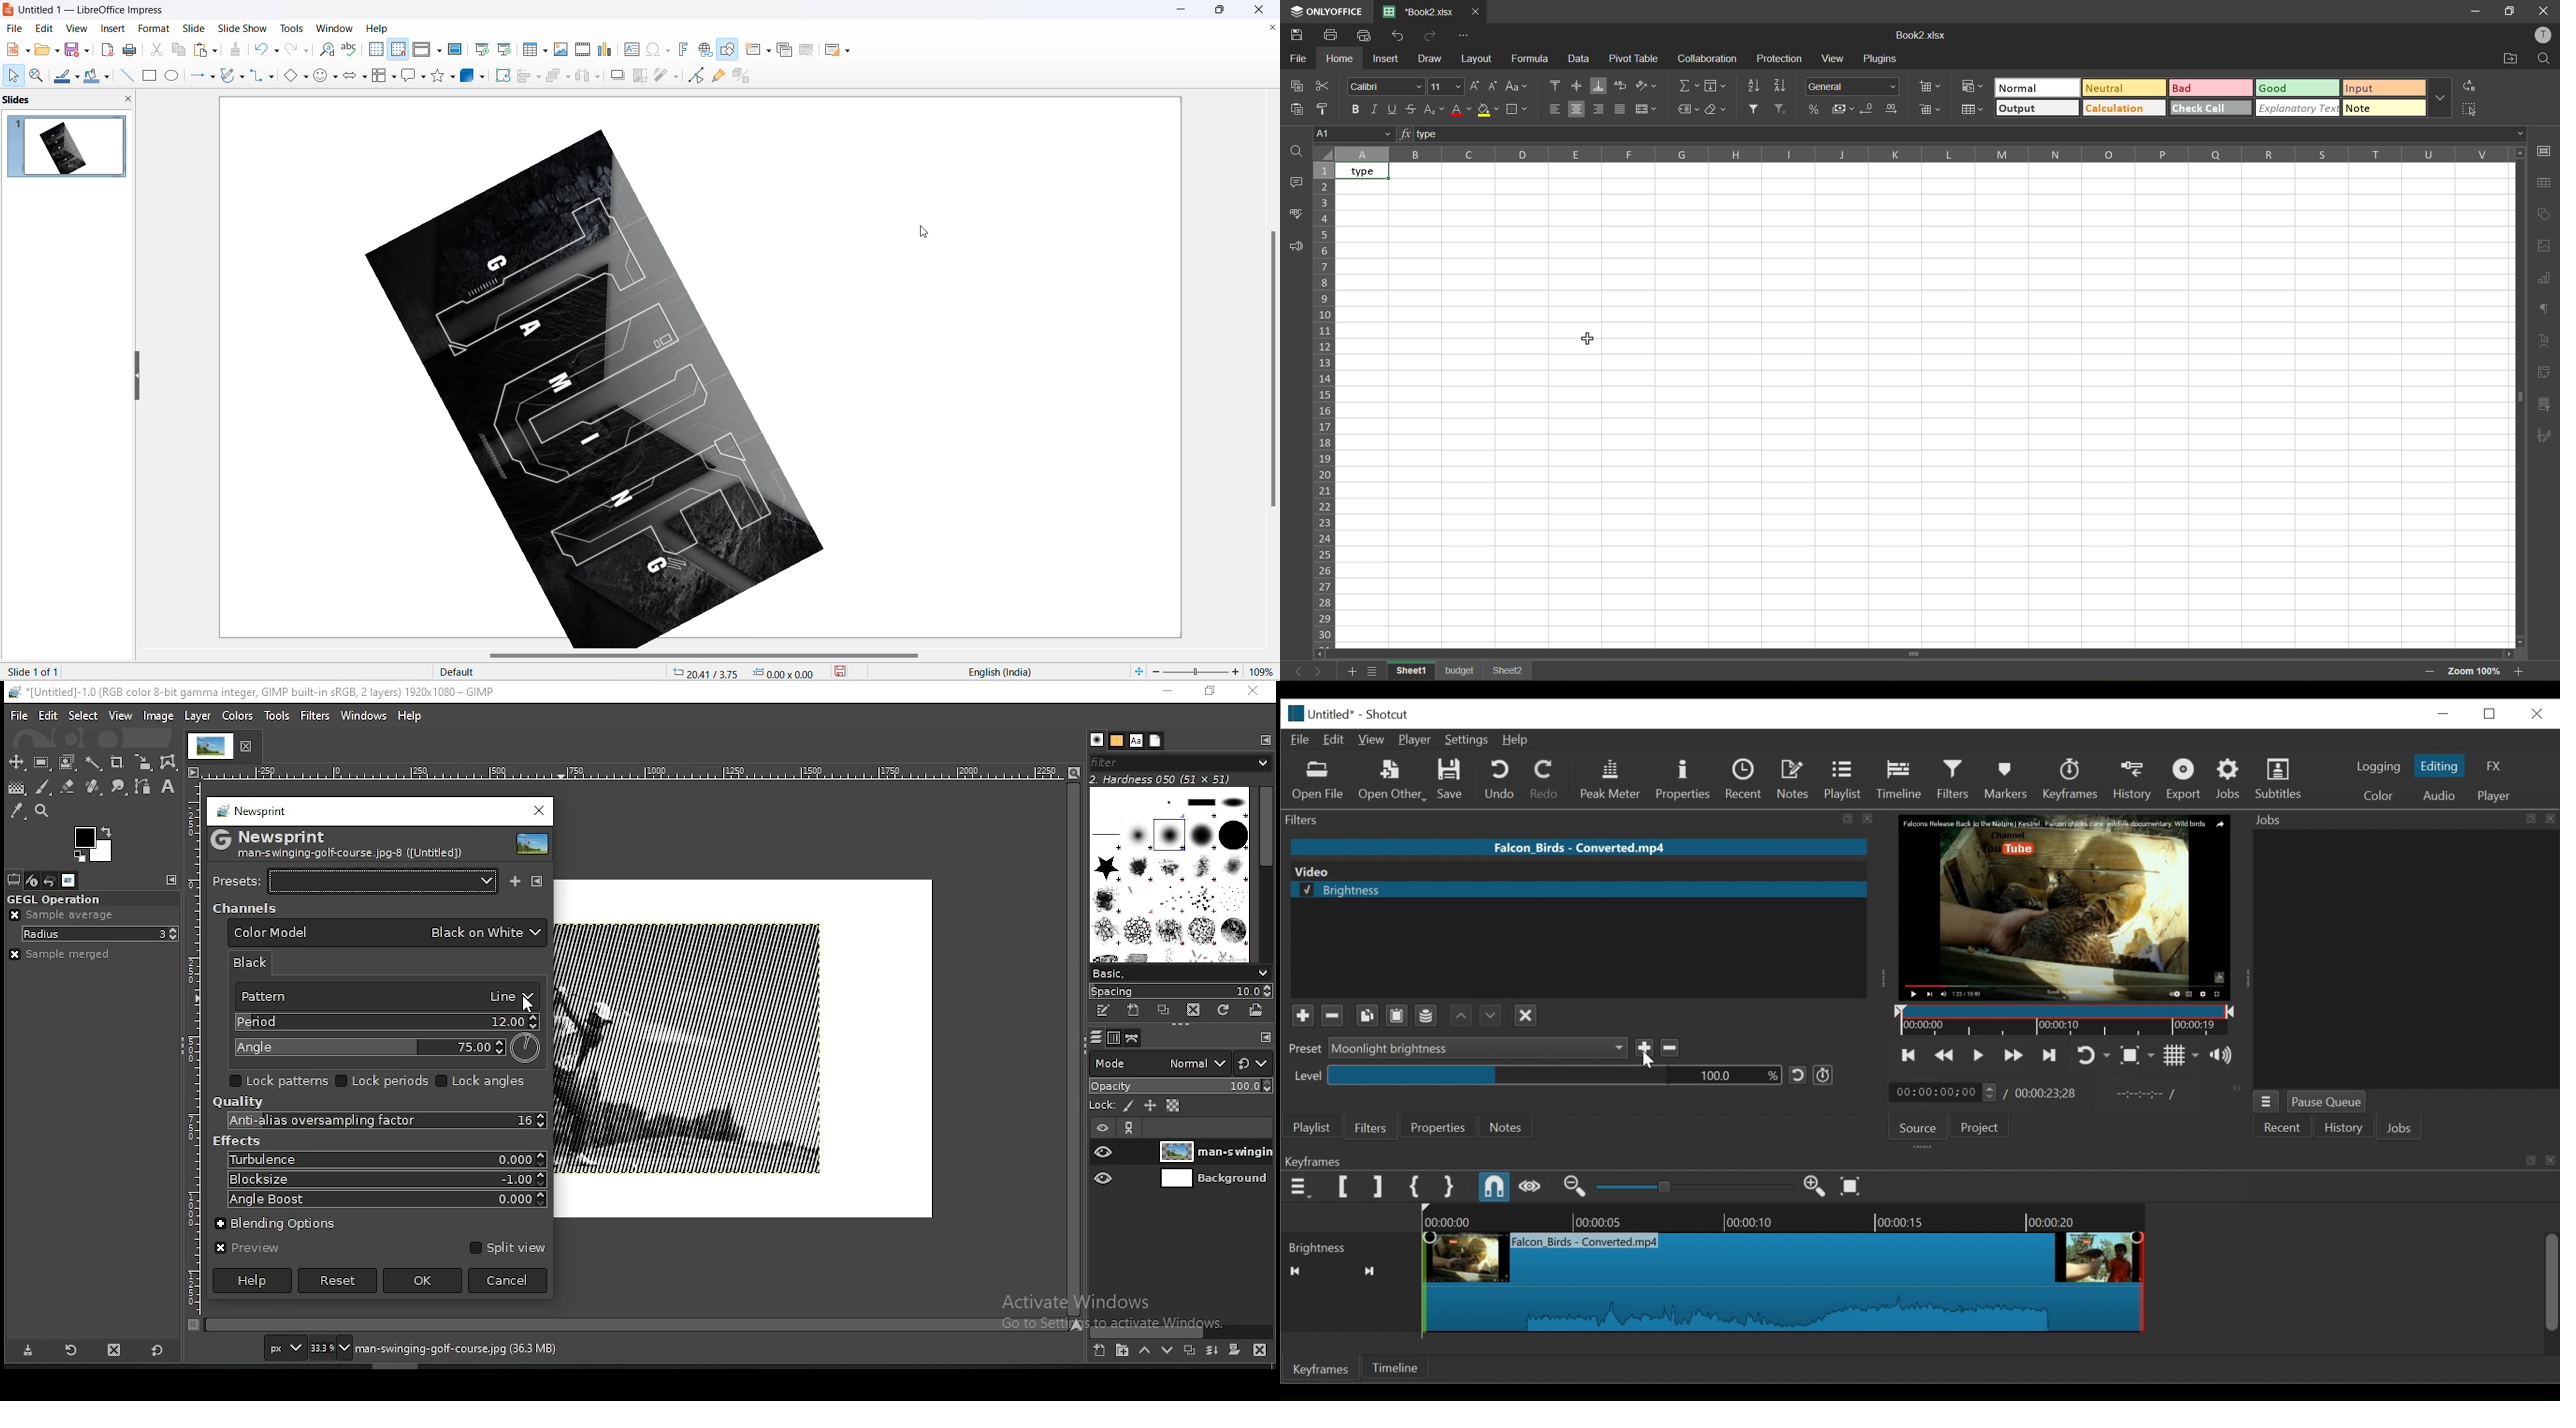 This screenshot has height=1428, width=2576. I want to click on wrap text, so click(1623, 83).